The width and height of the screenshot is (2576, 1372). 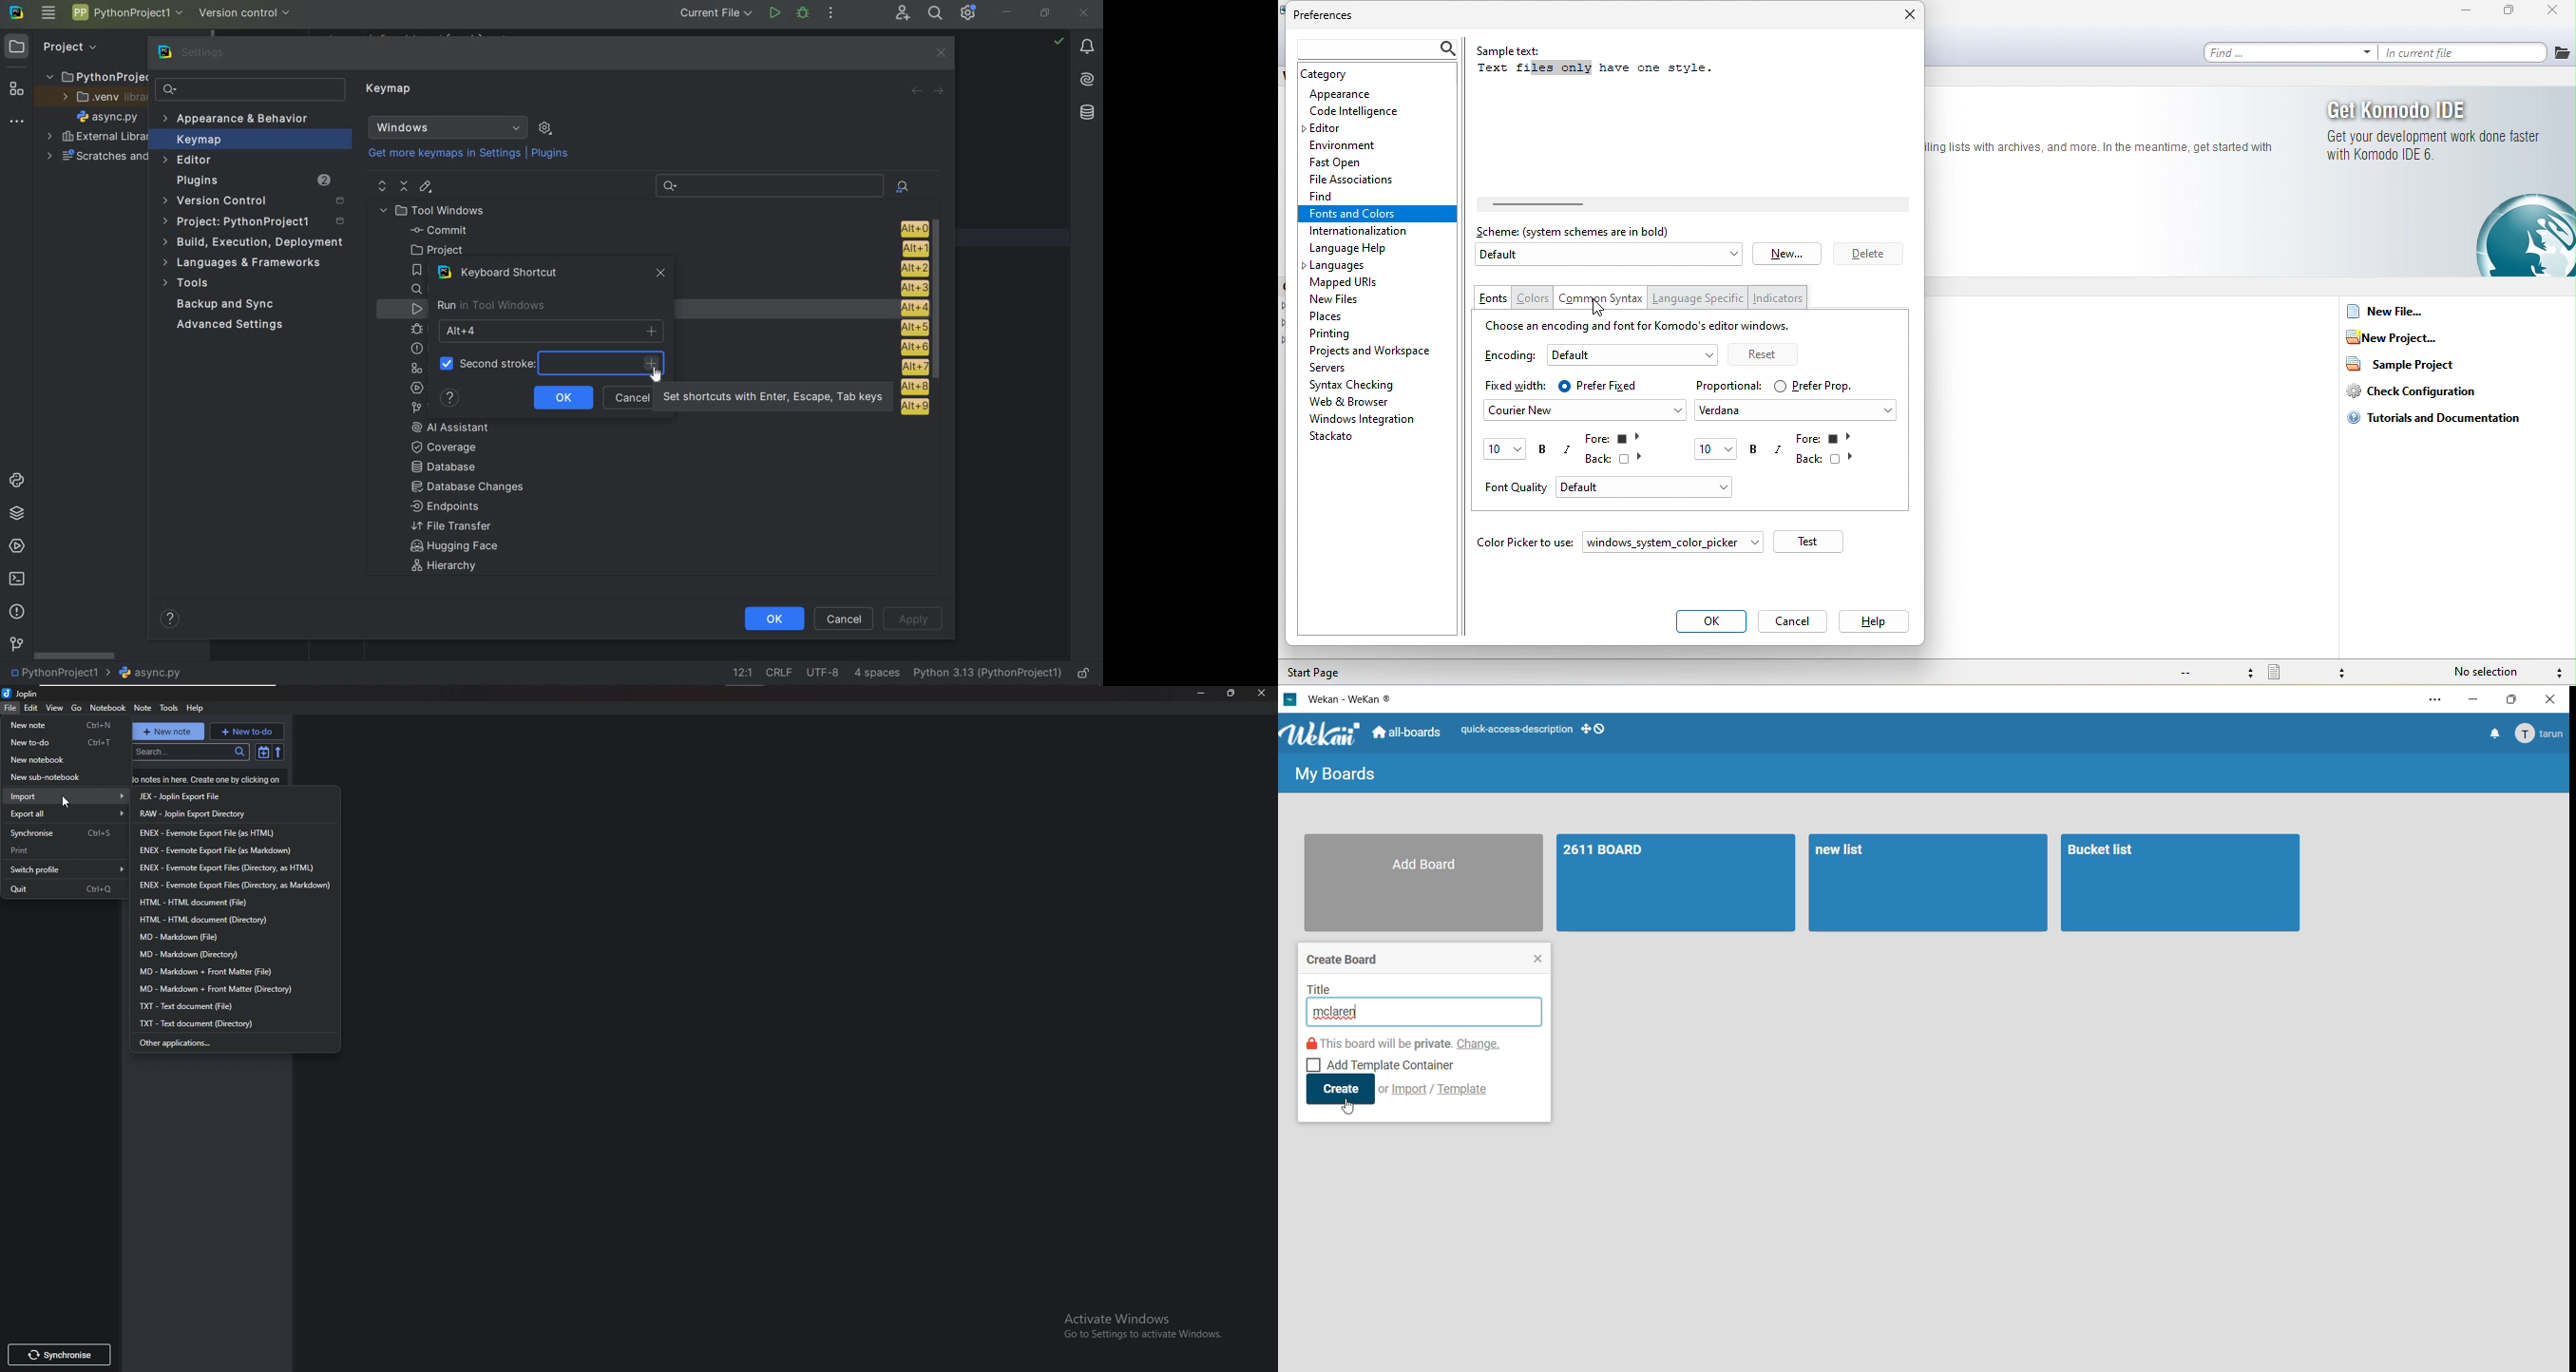 I want to click on close, so click(x=2551, y=699).